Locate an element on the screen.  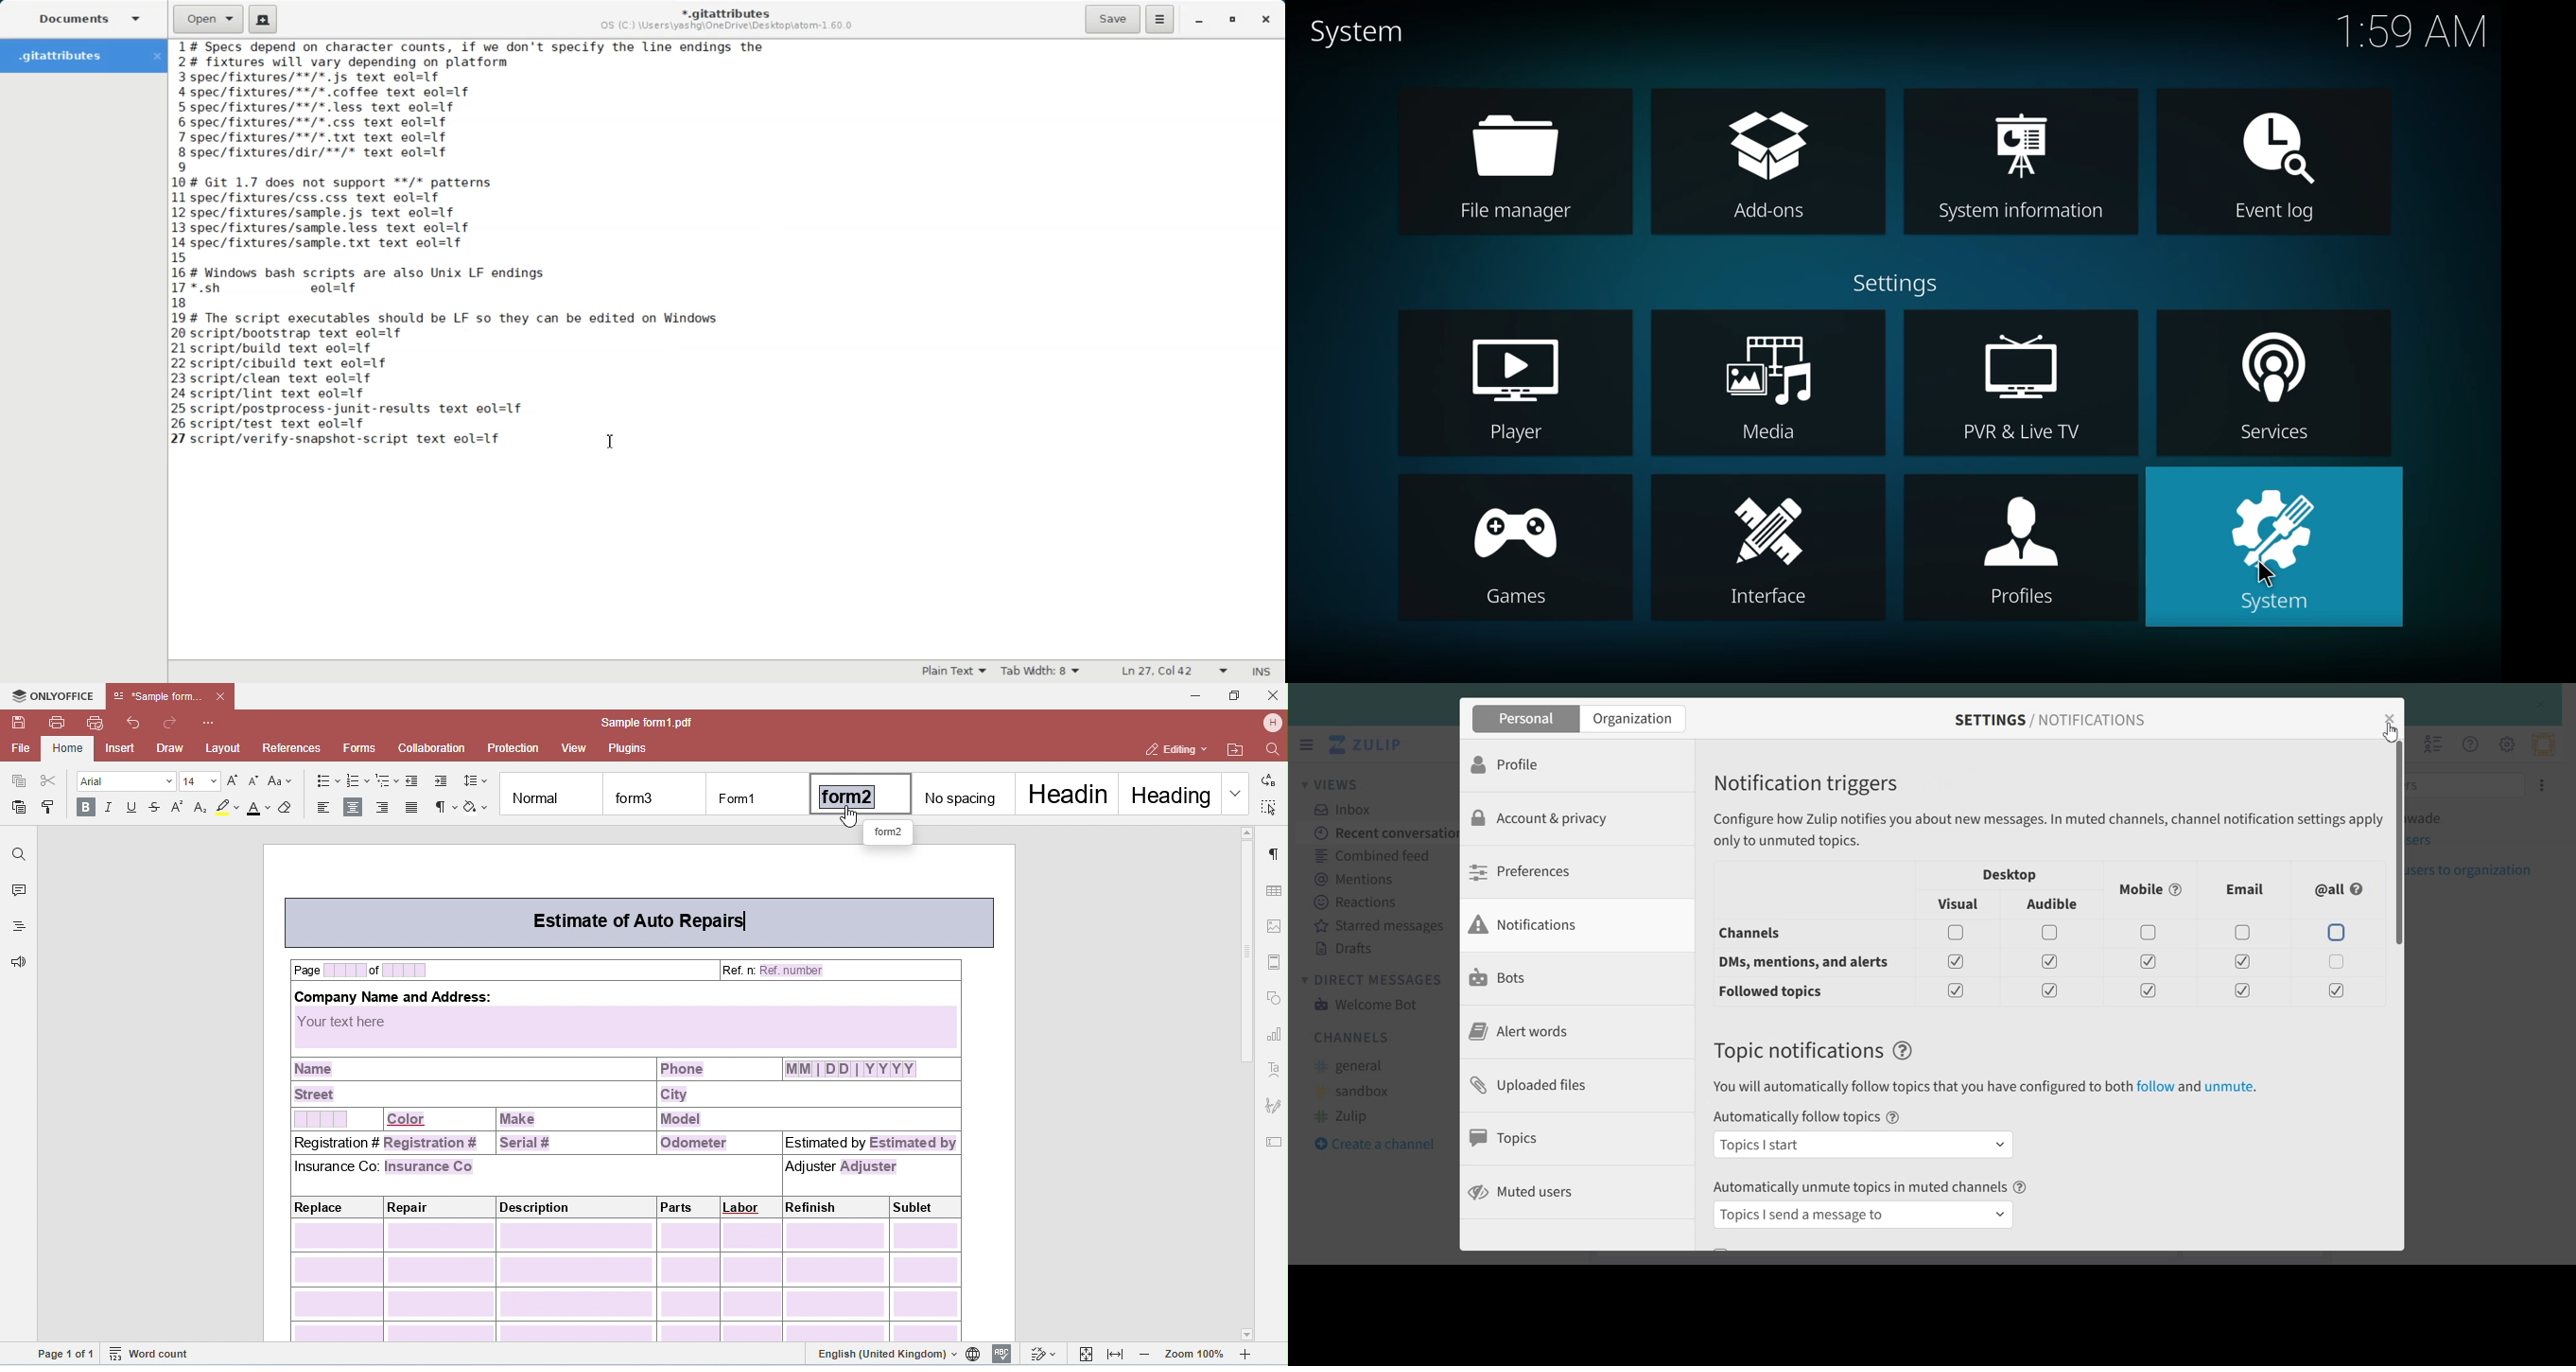
Mobile is located at coordinates (2151, 890).